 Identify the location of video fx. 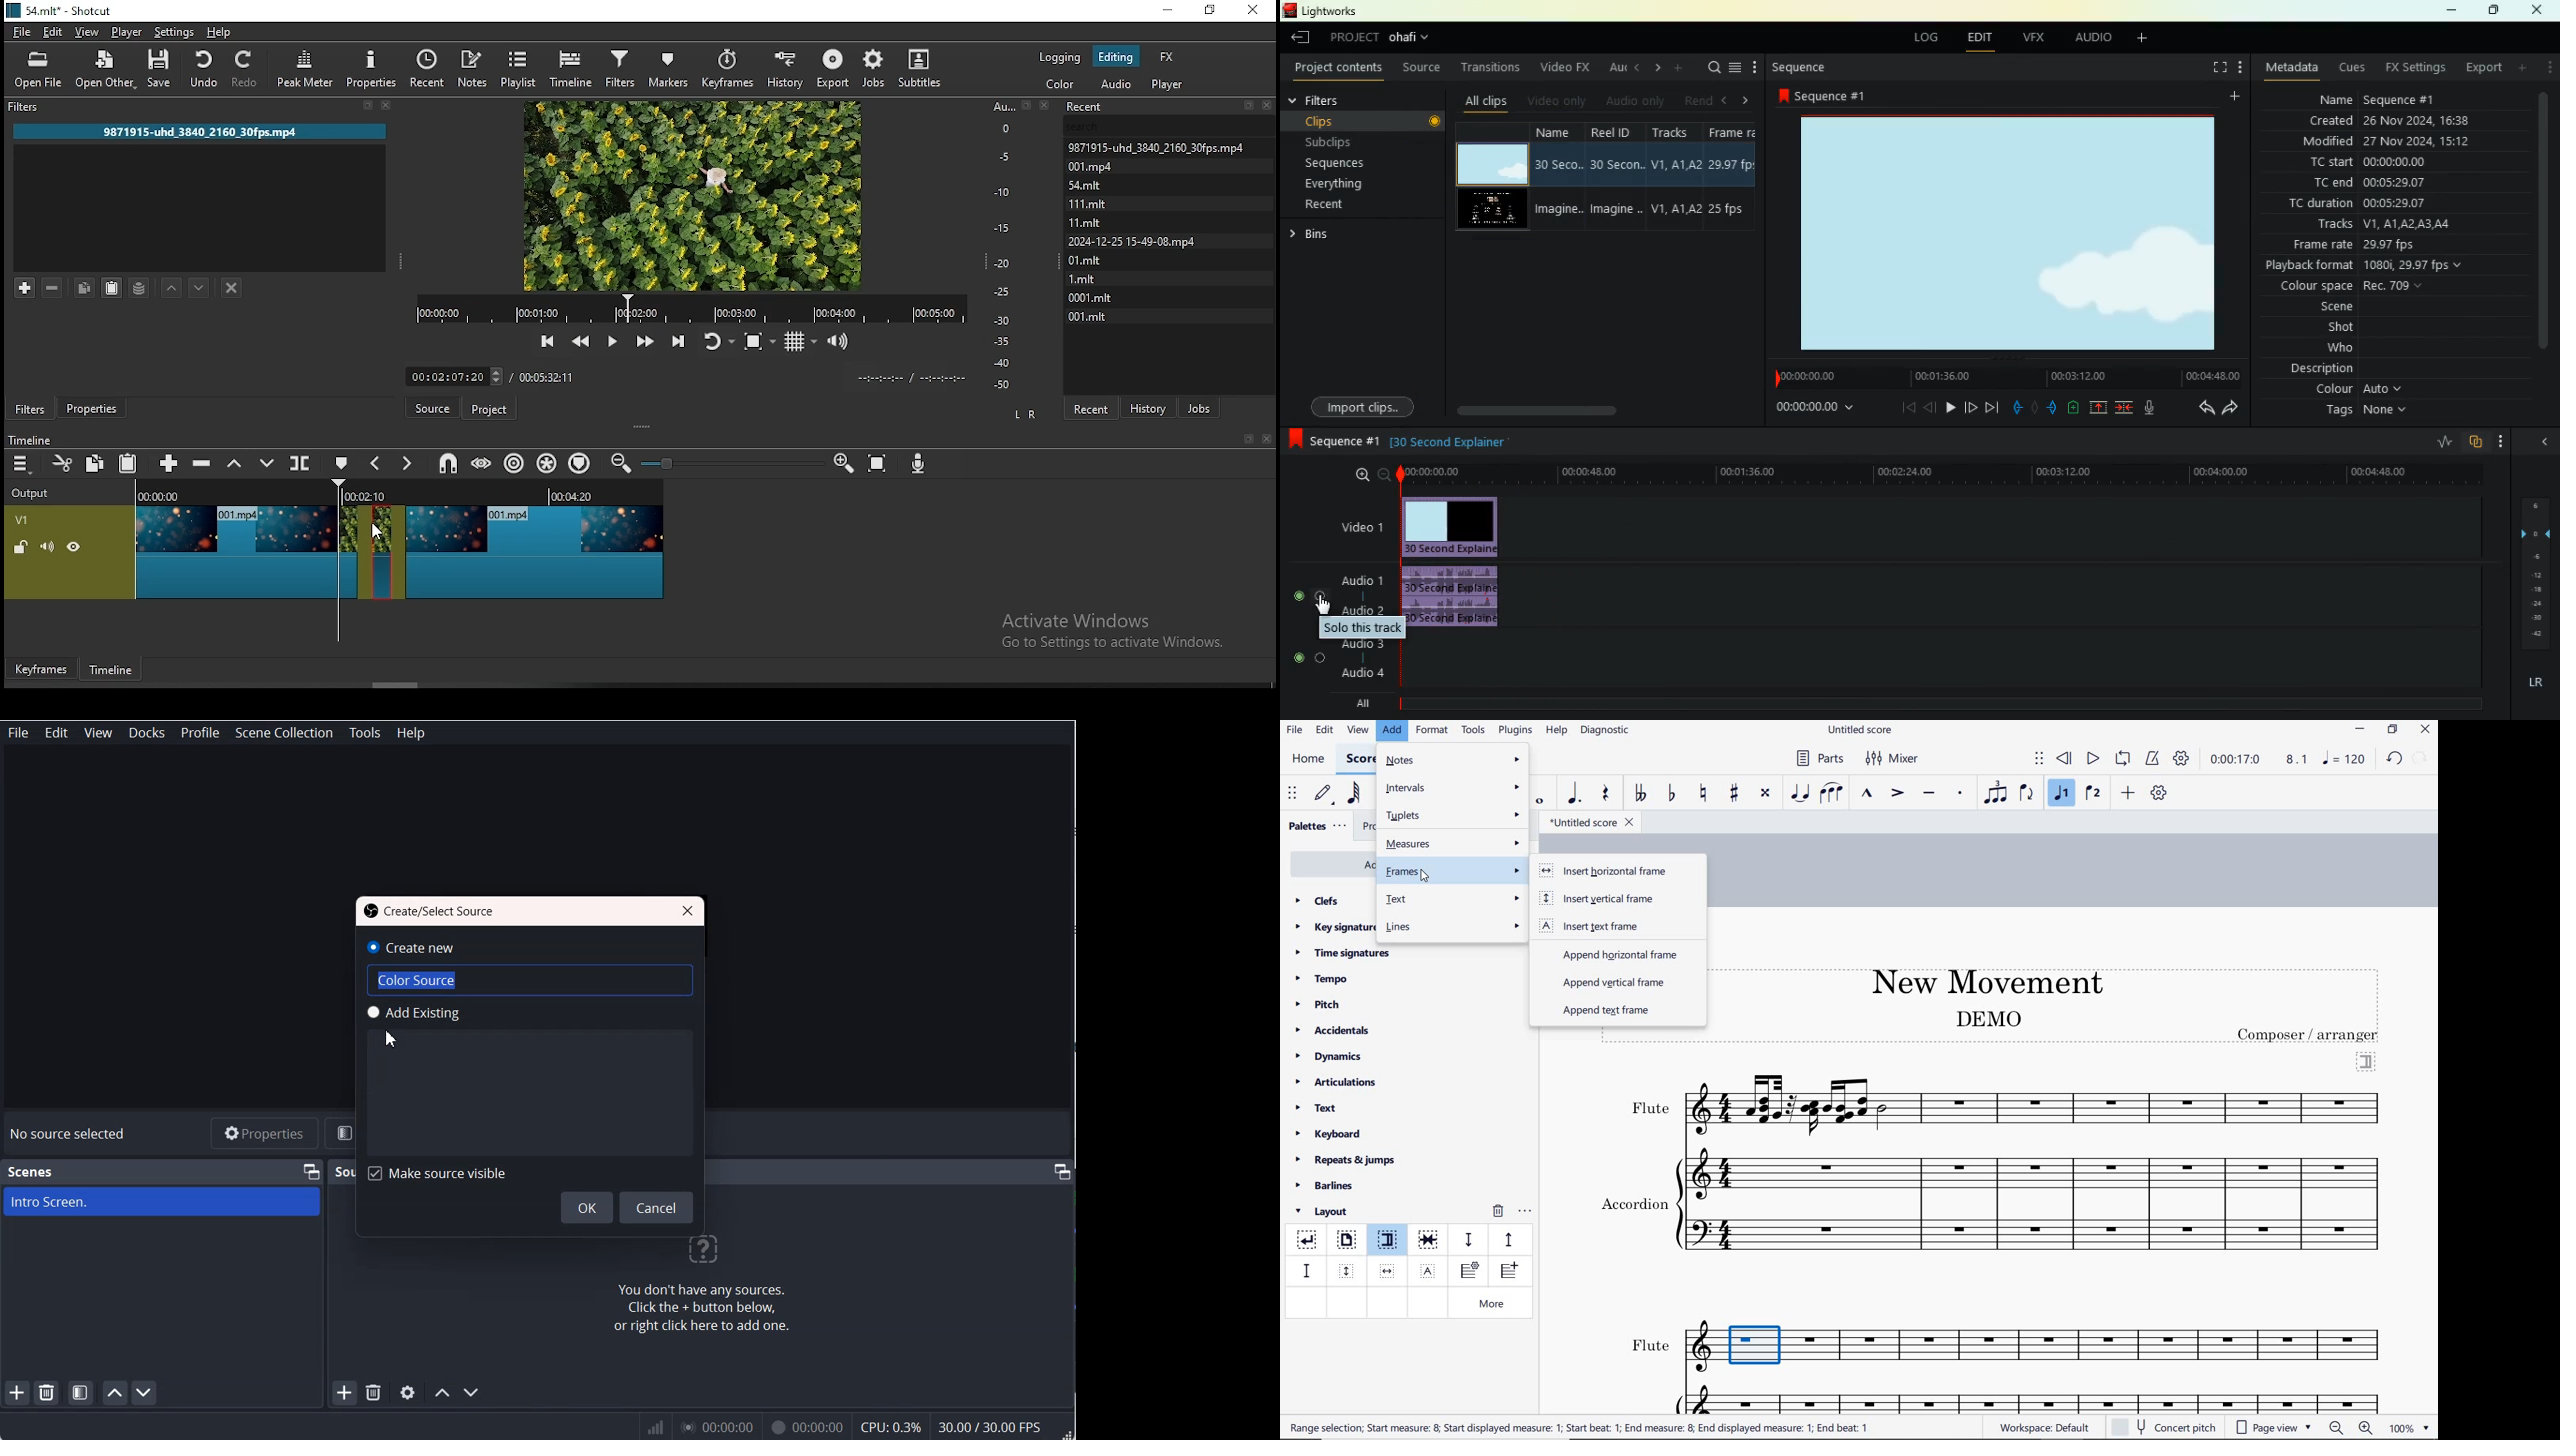
(1565, 67).